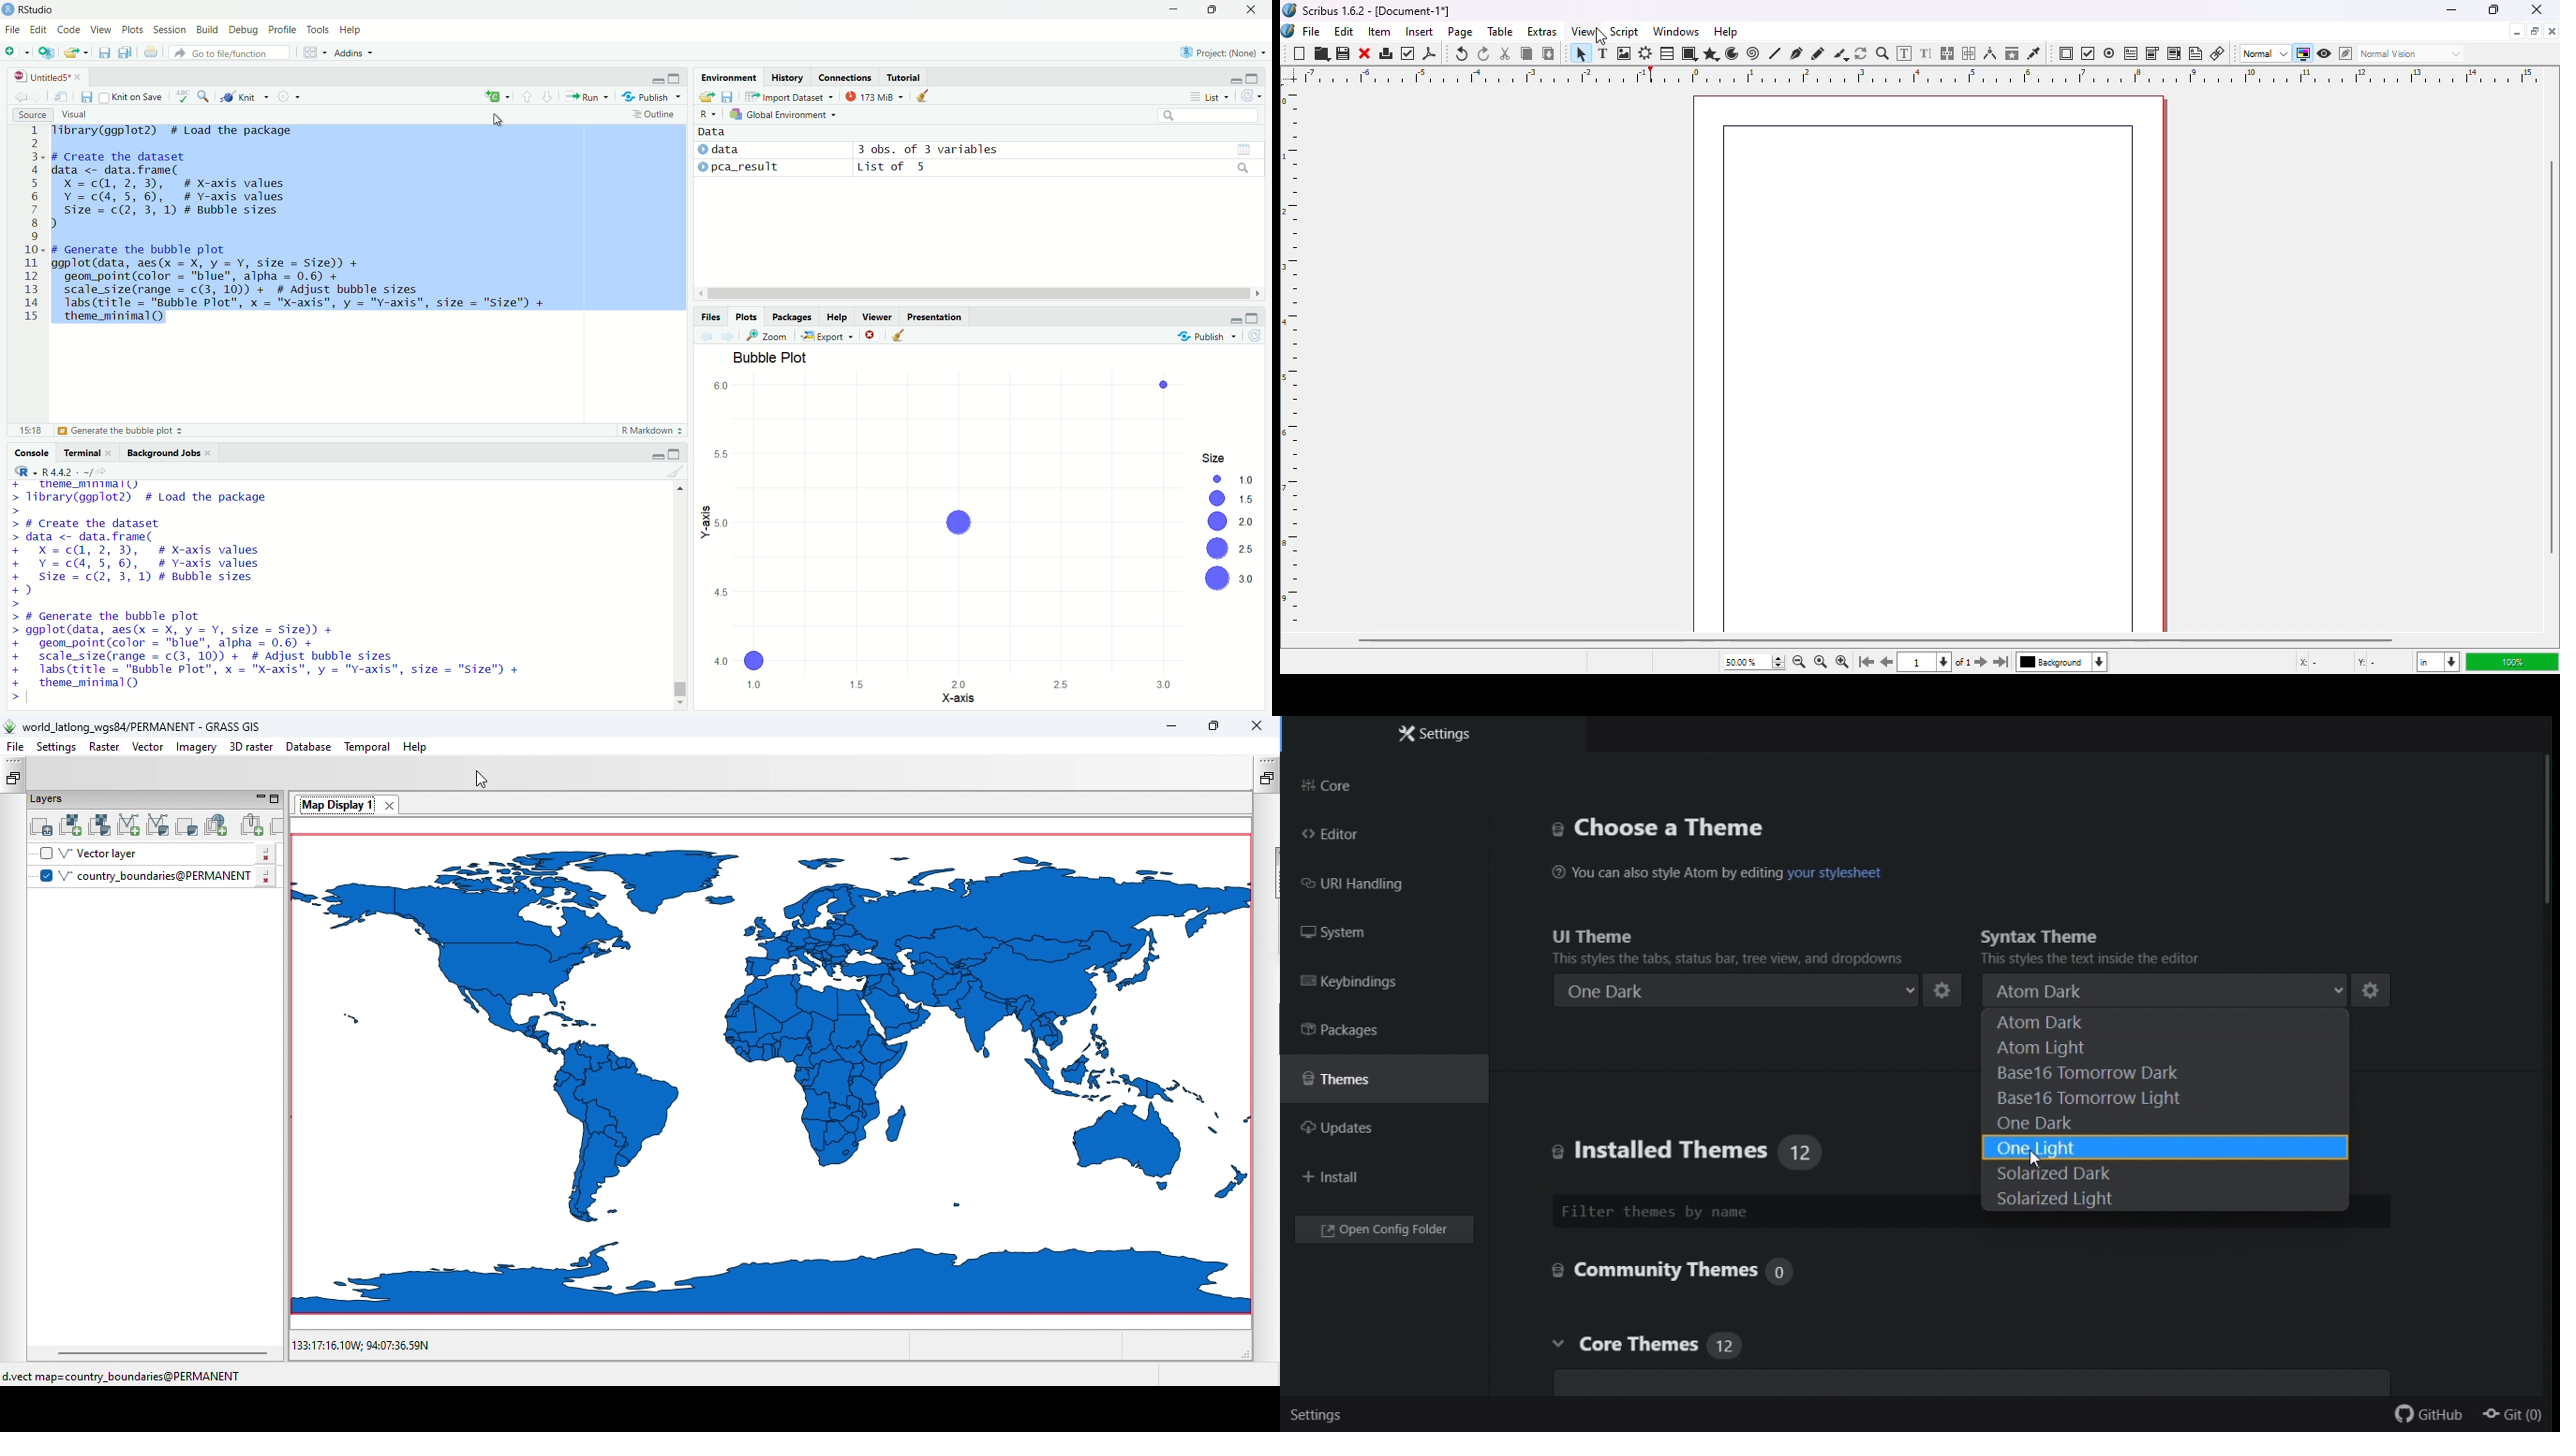 This screenshot has width=2576, height=1456. I want to click on R markdown, so click(653, 430).